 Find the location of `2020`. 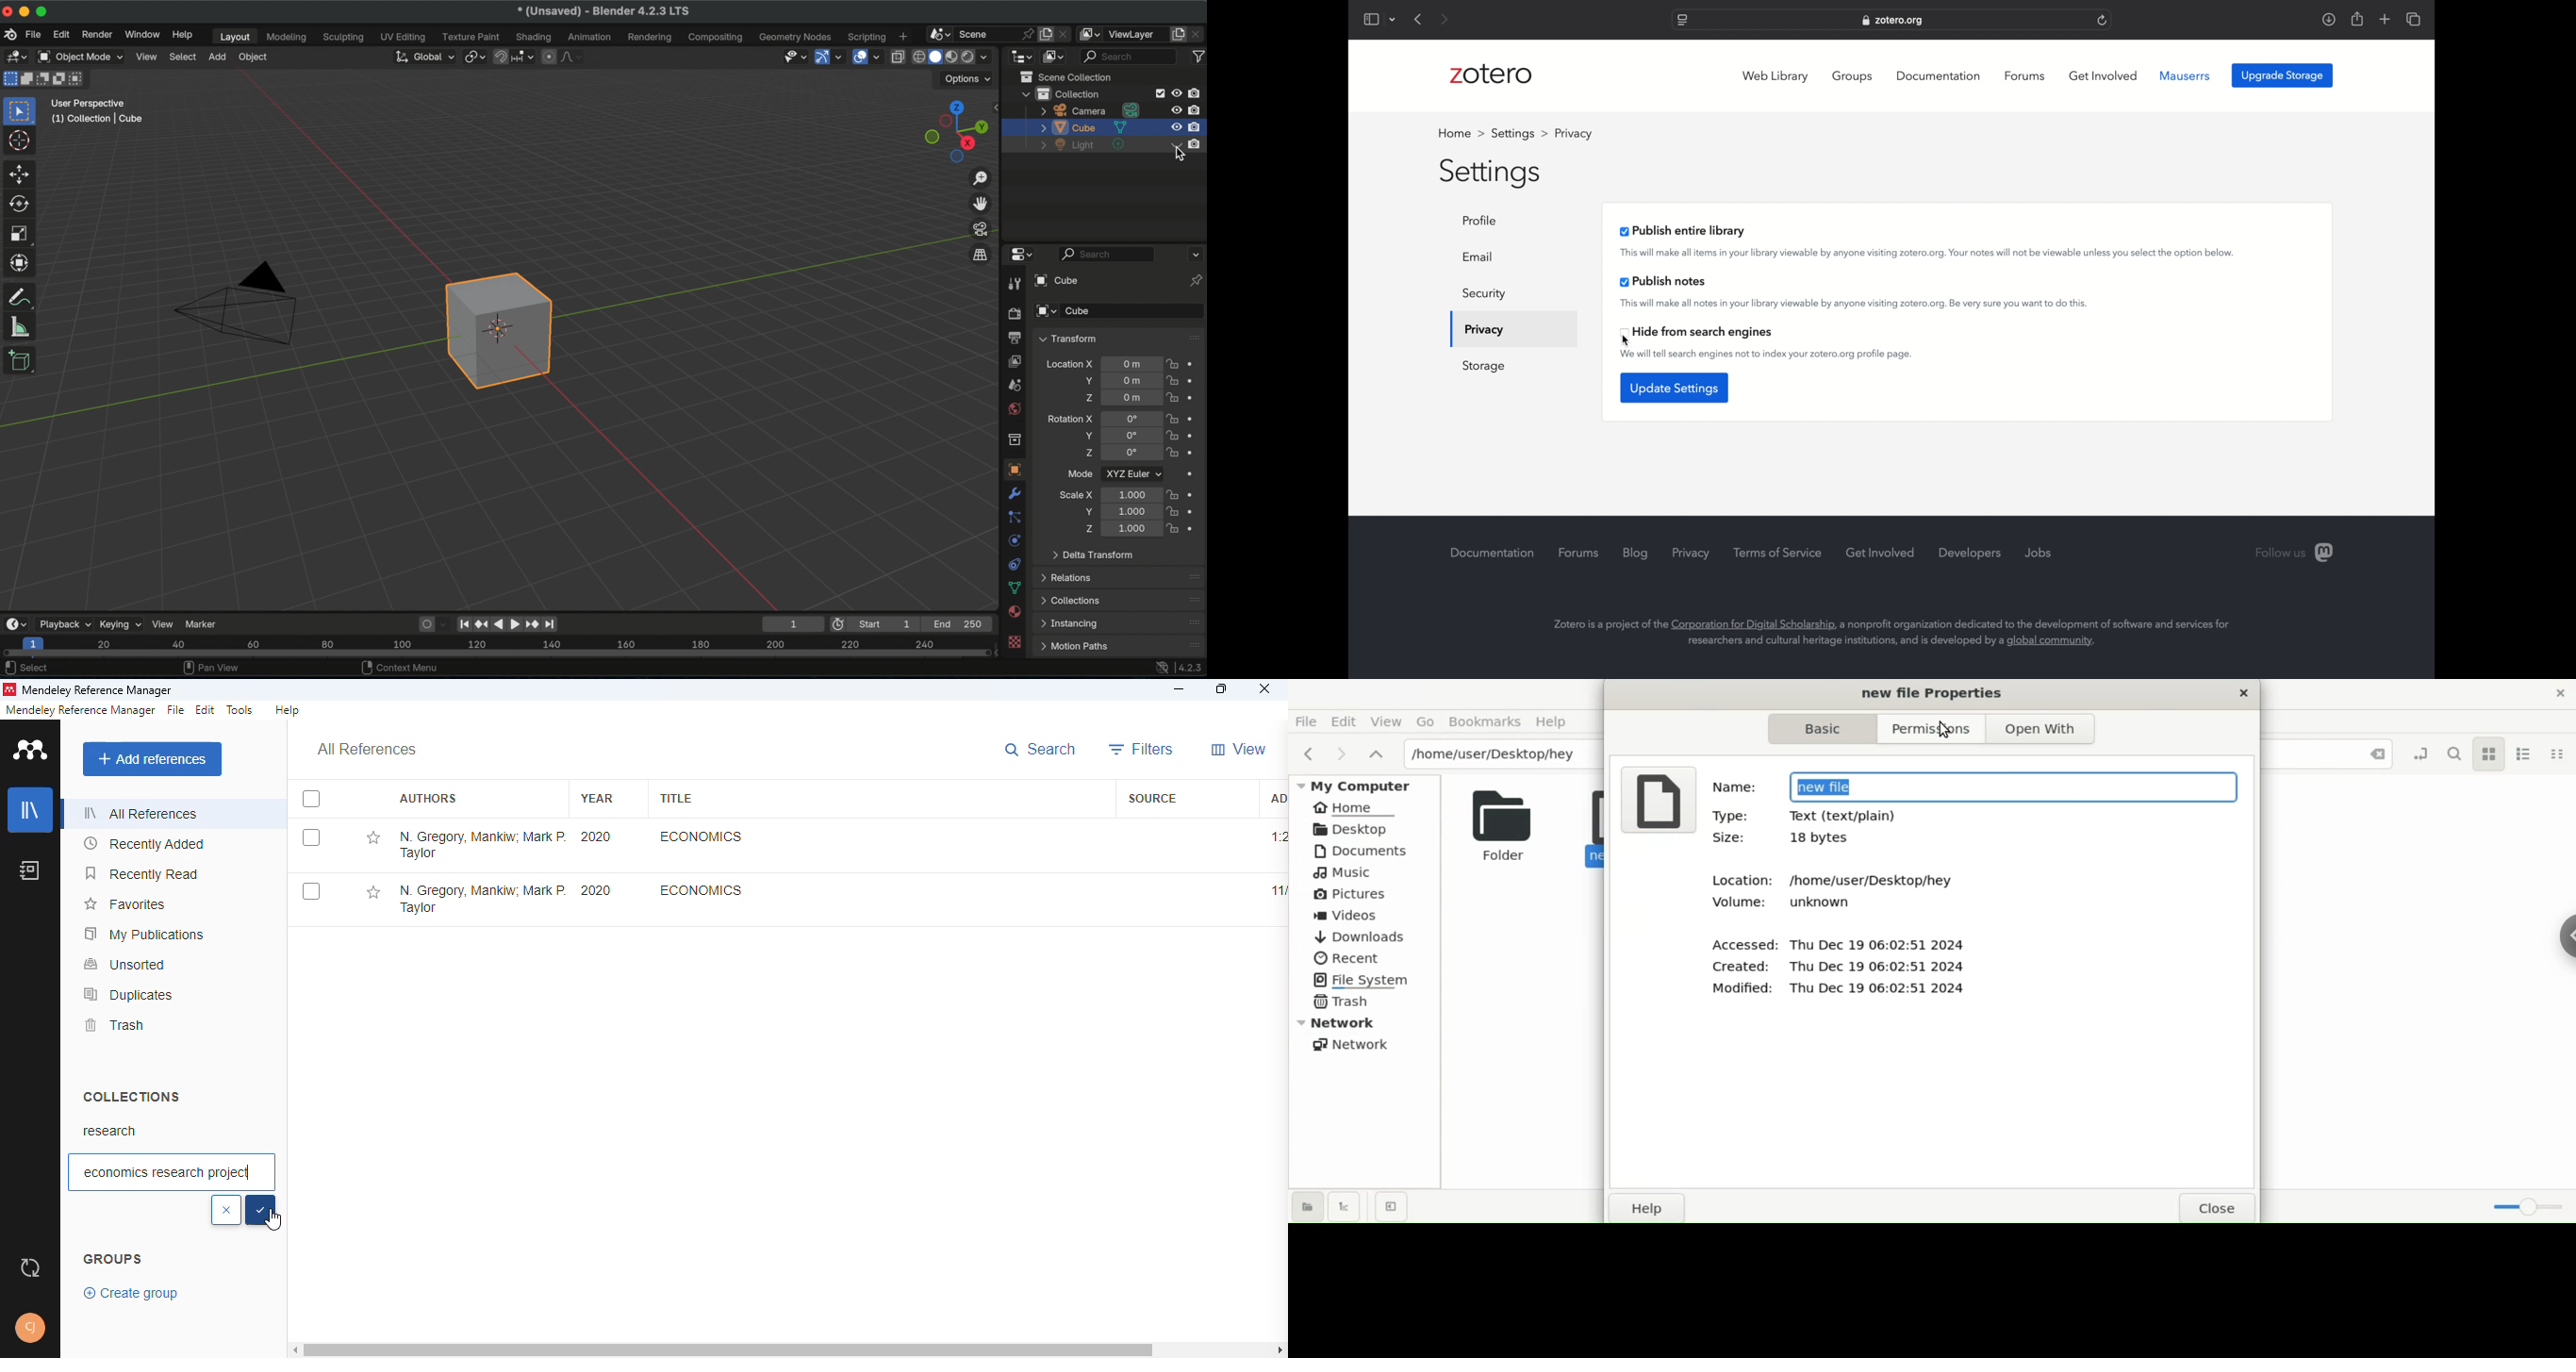

2020 is located at coordinates (597, 836).